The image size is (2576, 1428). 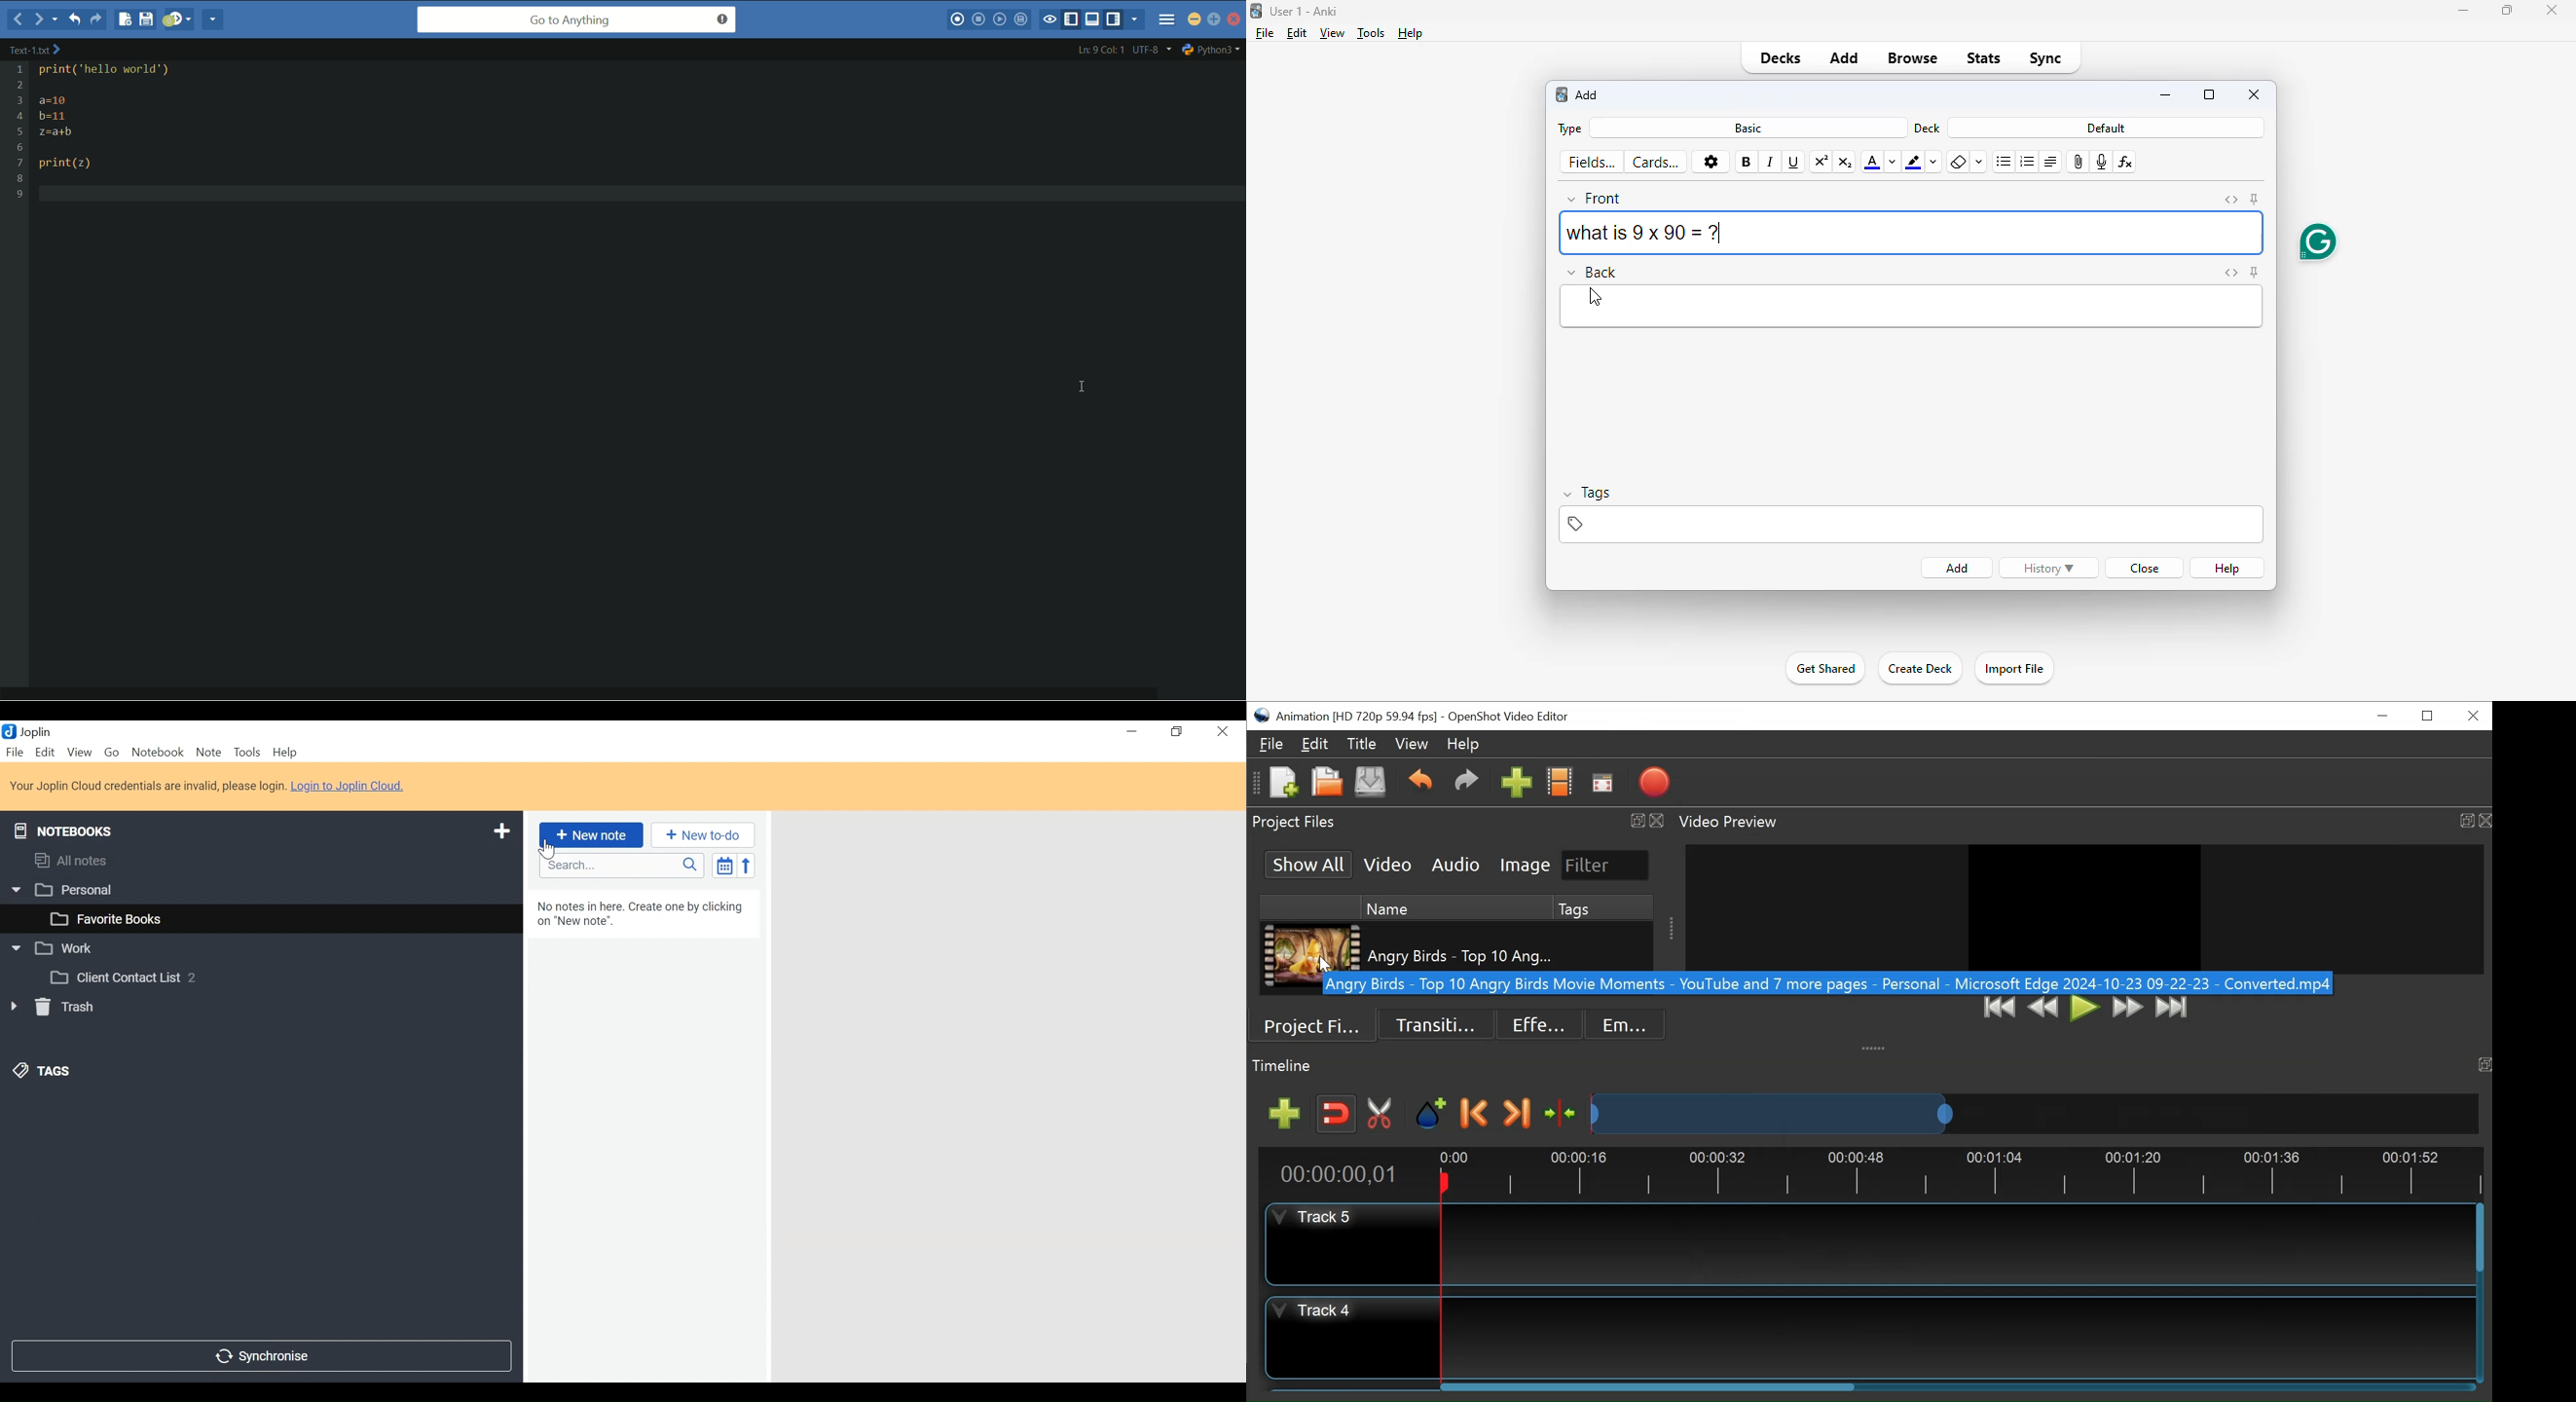 I want to click on Cursor, so click(x=546, y=849).